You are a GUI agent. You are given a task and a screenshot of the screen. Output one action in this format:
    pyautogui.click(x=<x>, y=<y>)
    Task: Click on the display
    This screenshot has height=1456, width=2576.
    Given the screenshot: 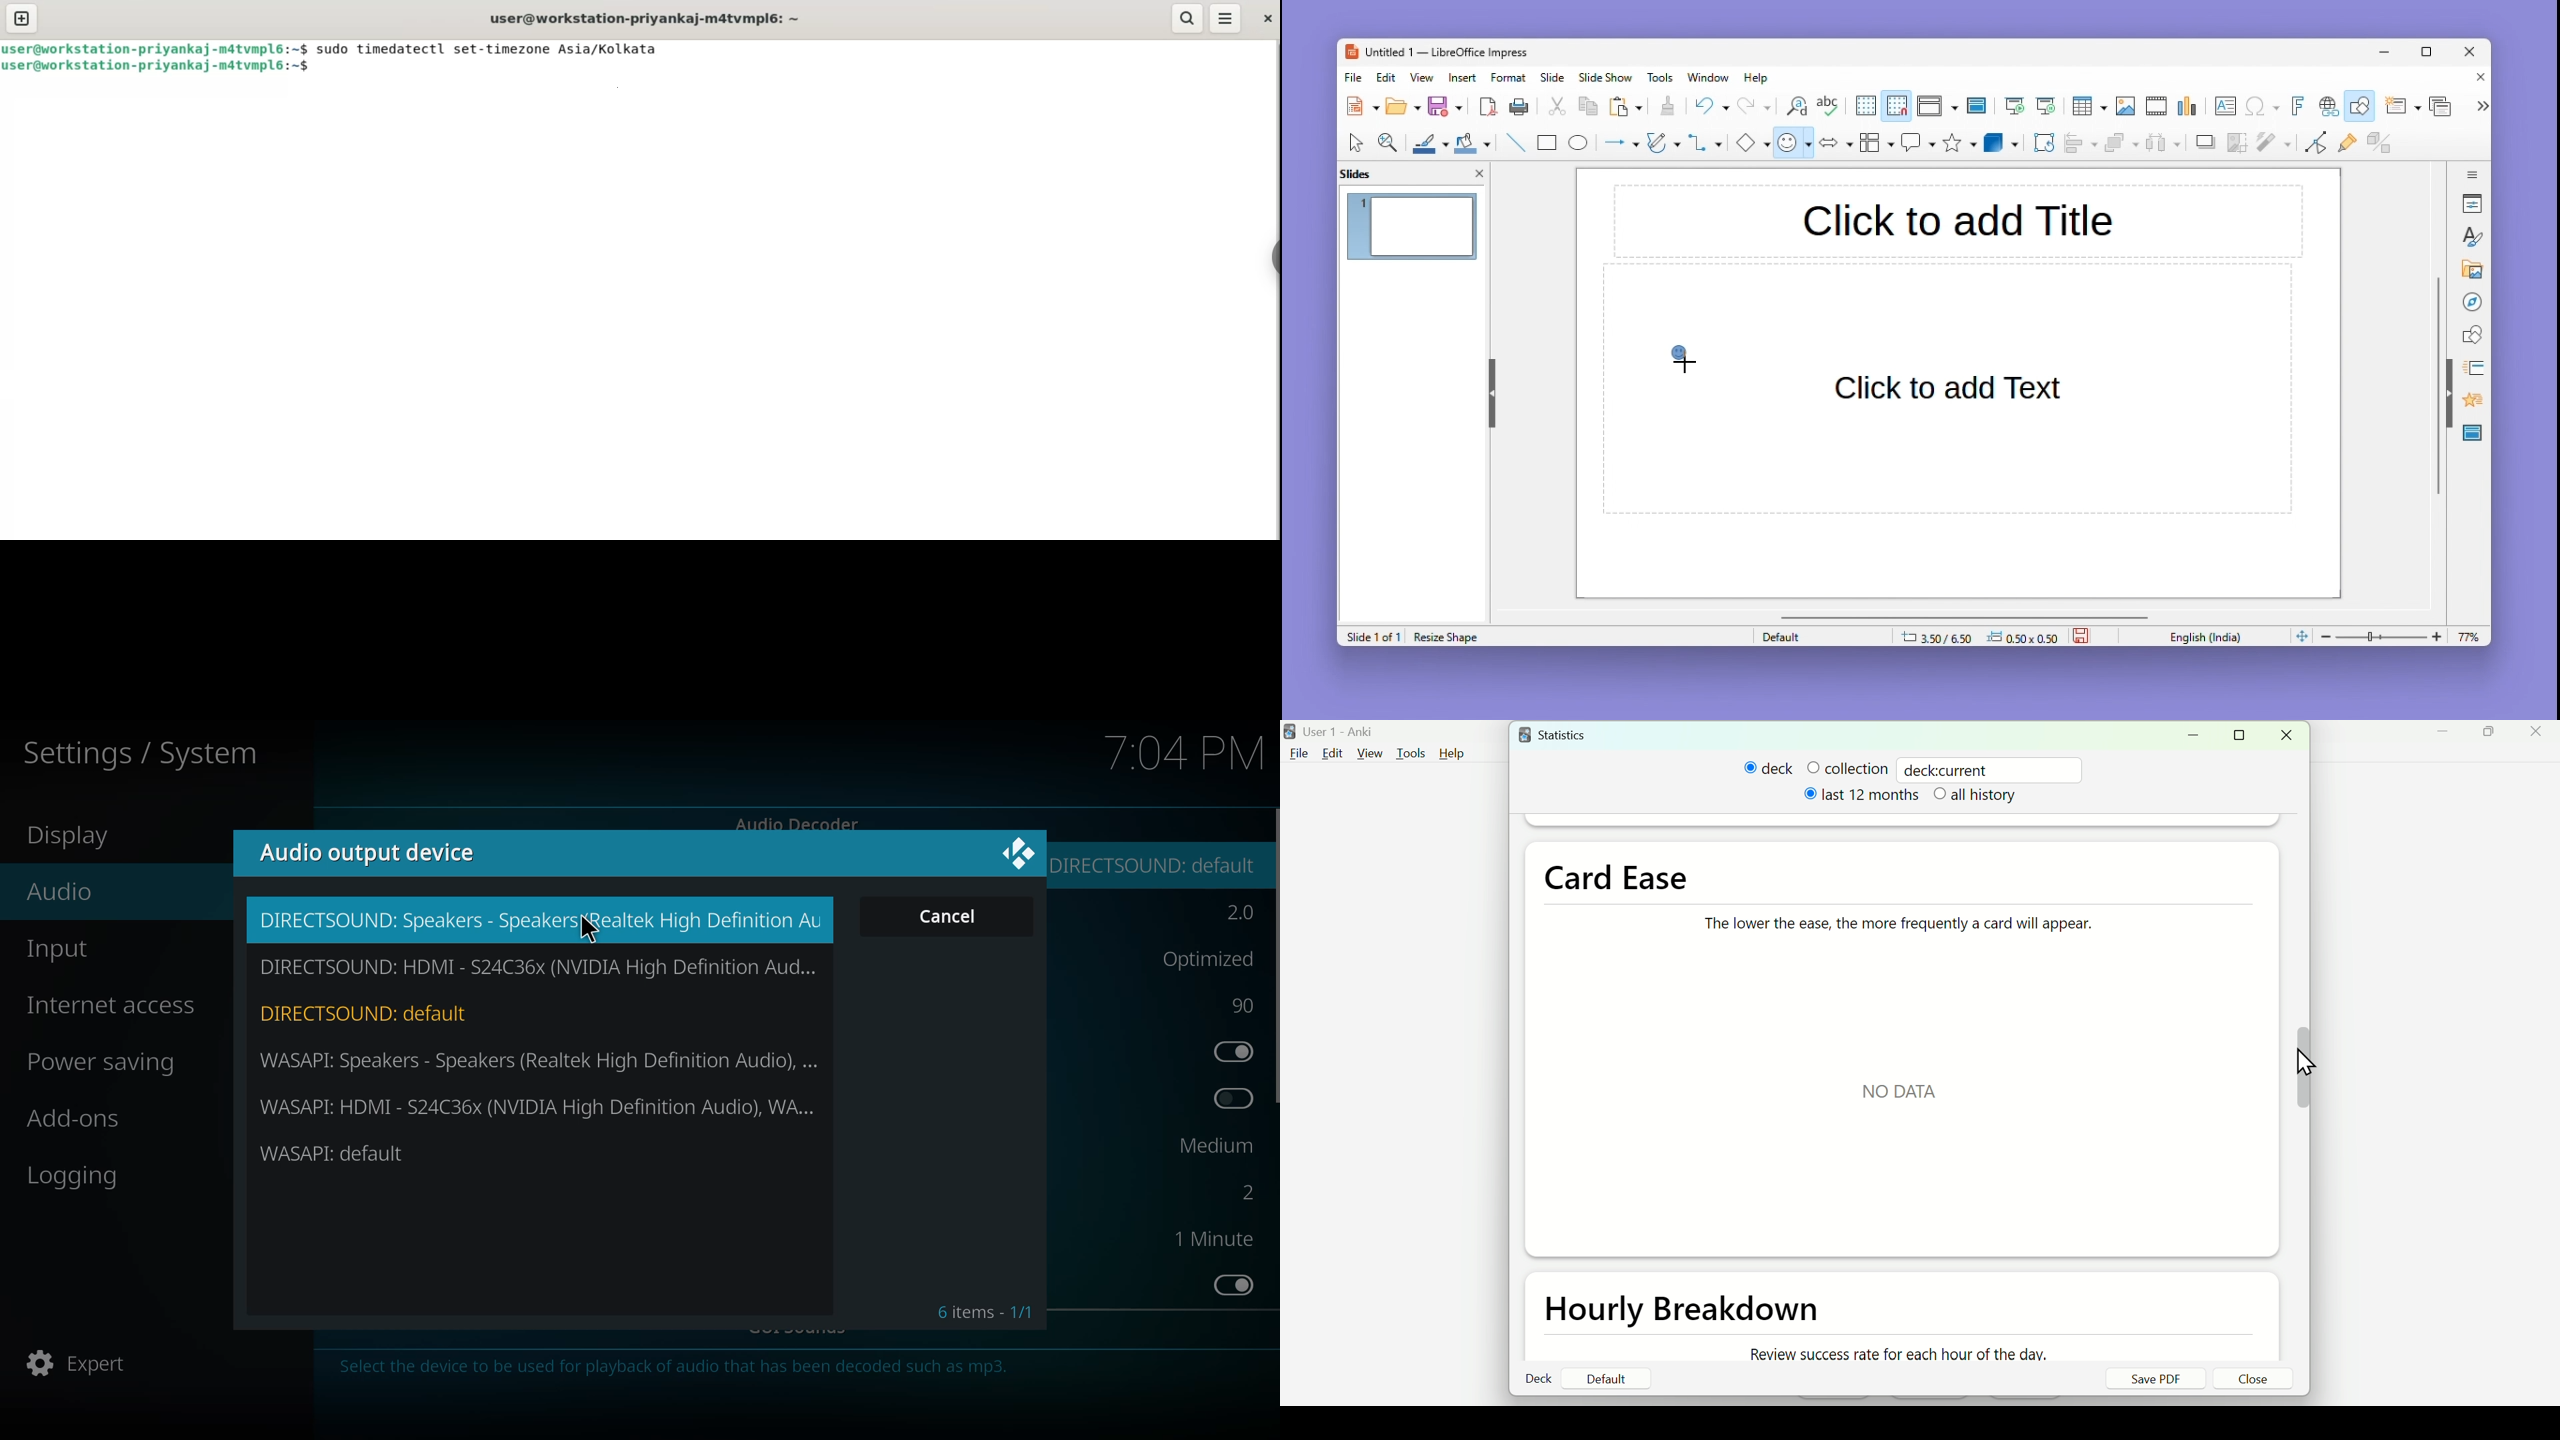 What is the action you would take?
    pyautogui.click(x=77, y=837)
    